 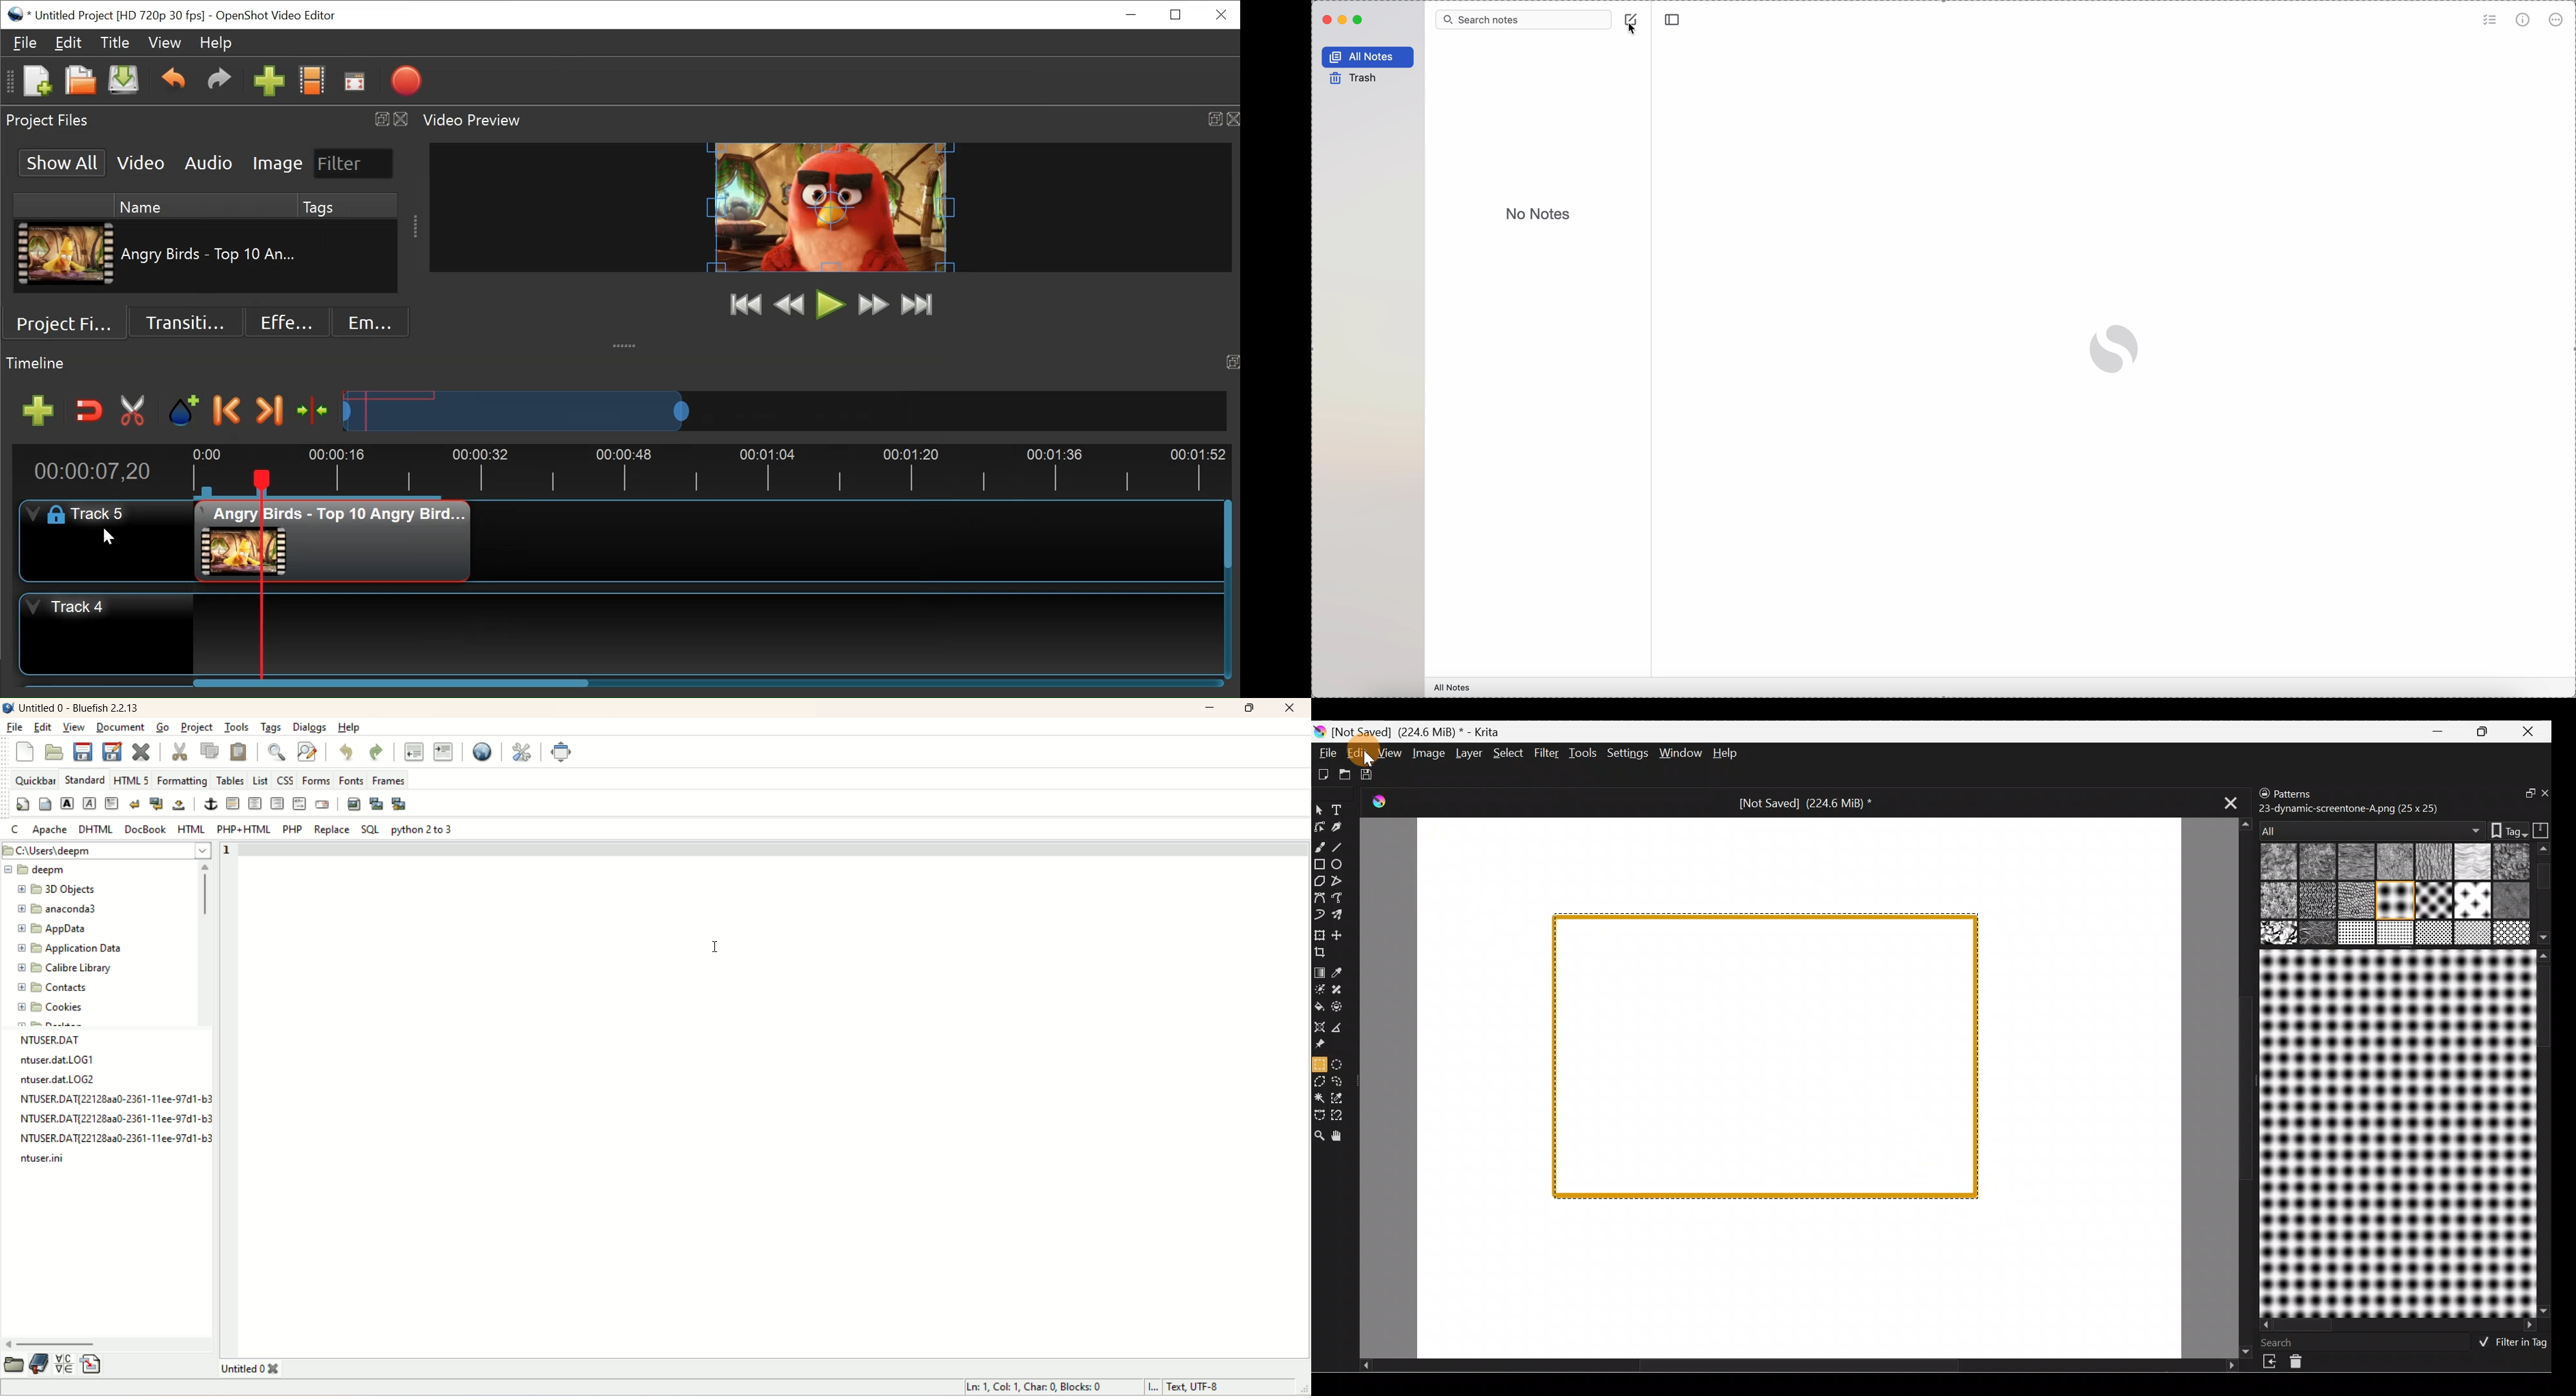 I want to click on document, so click(x=121, y=727).